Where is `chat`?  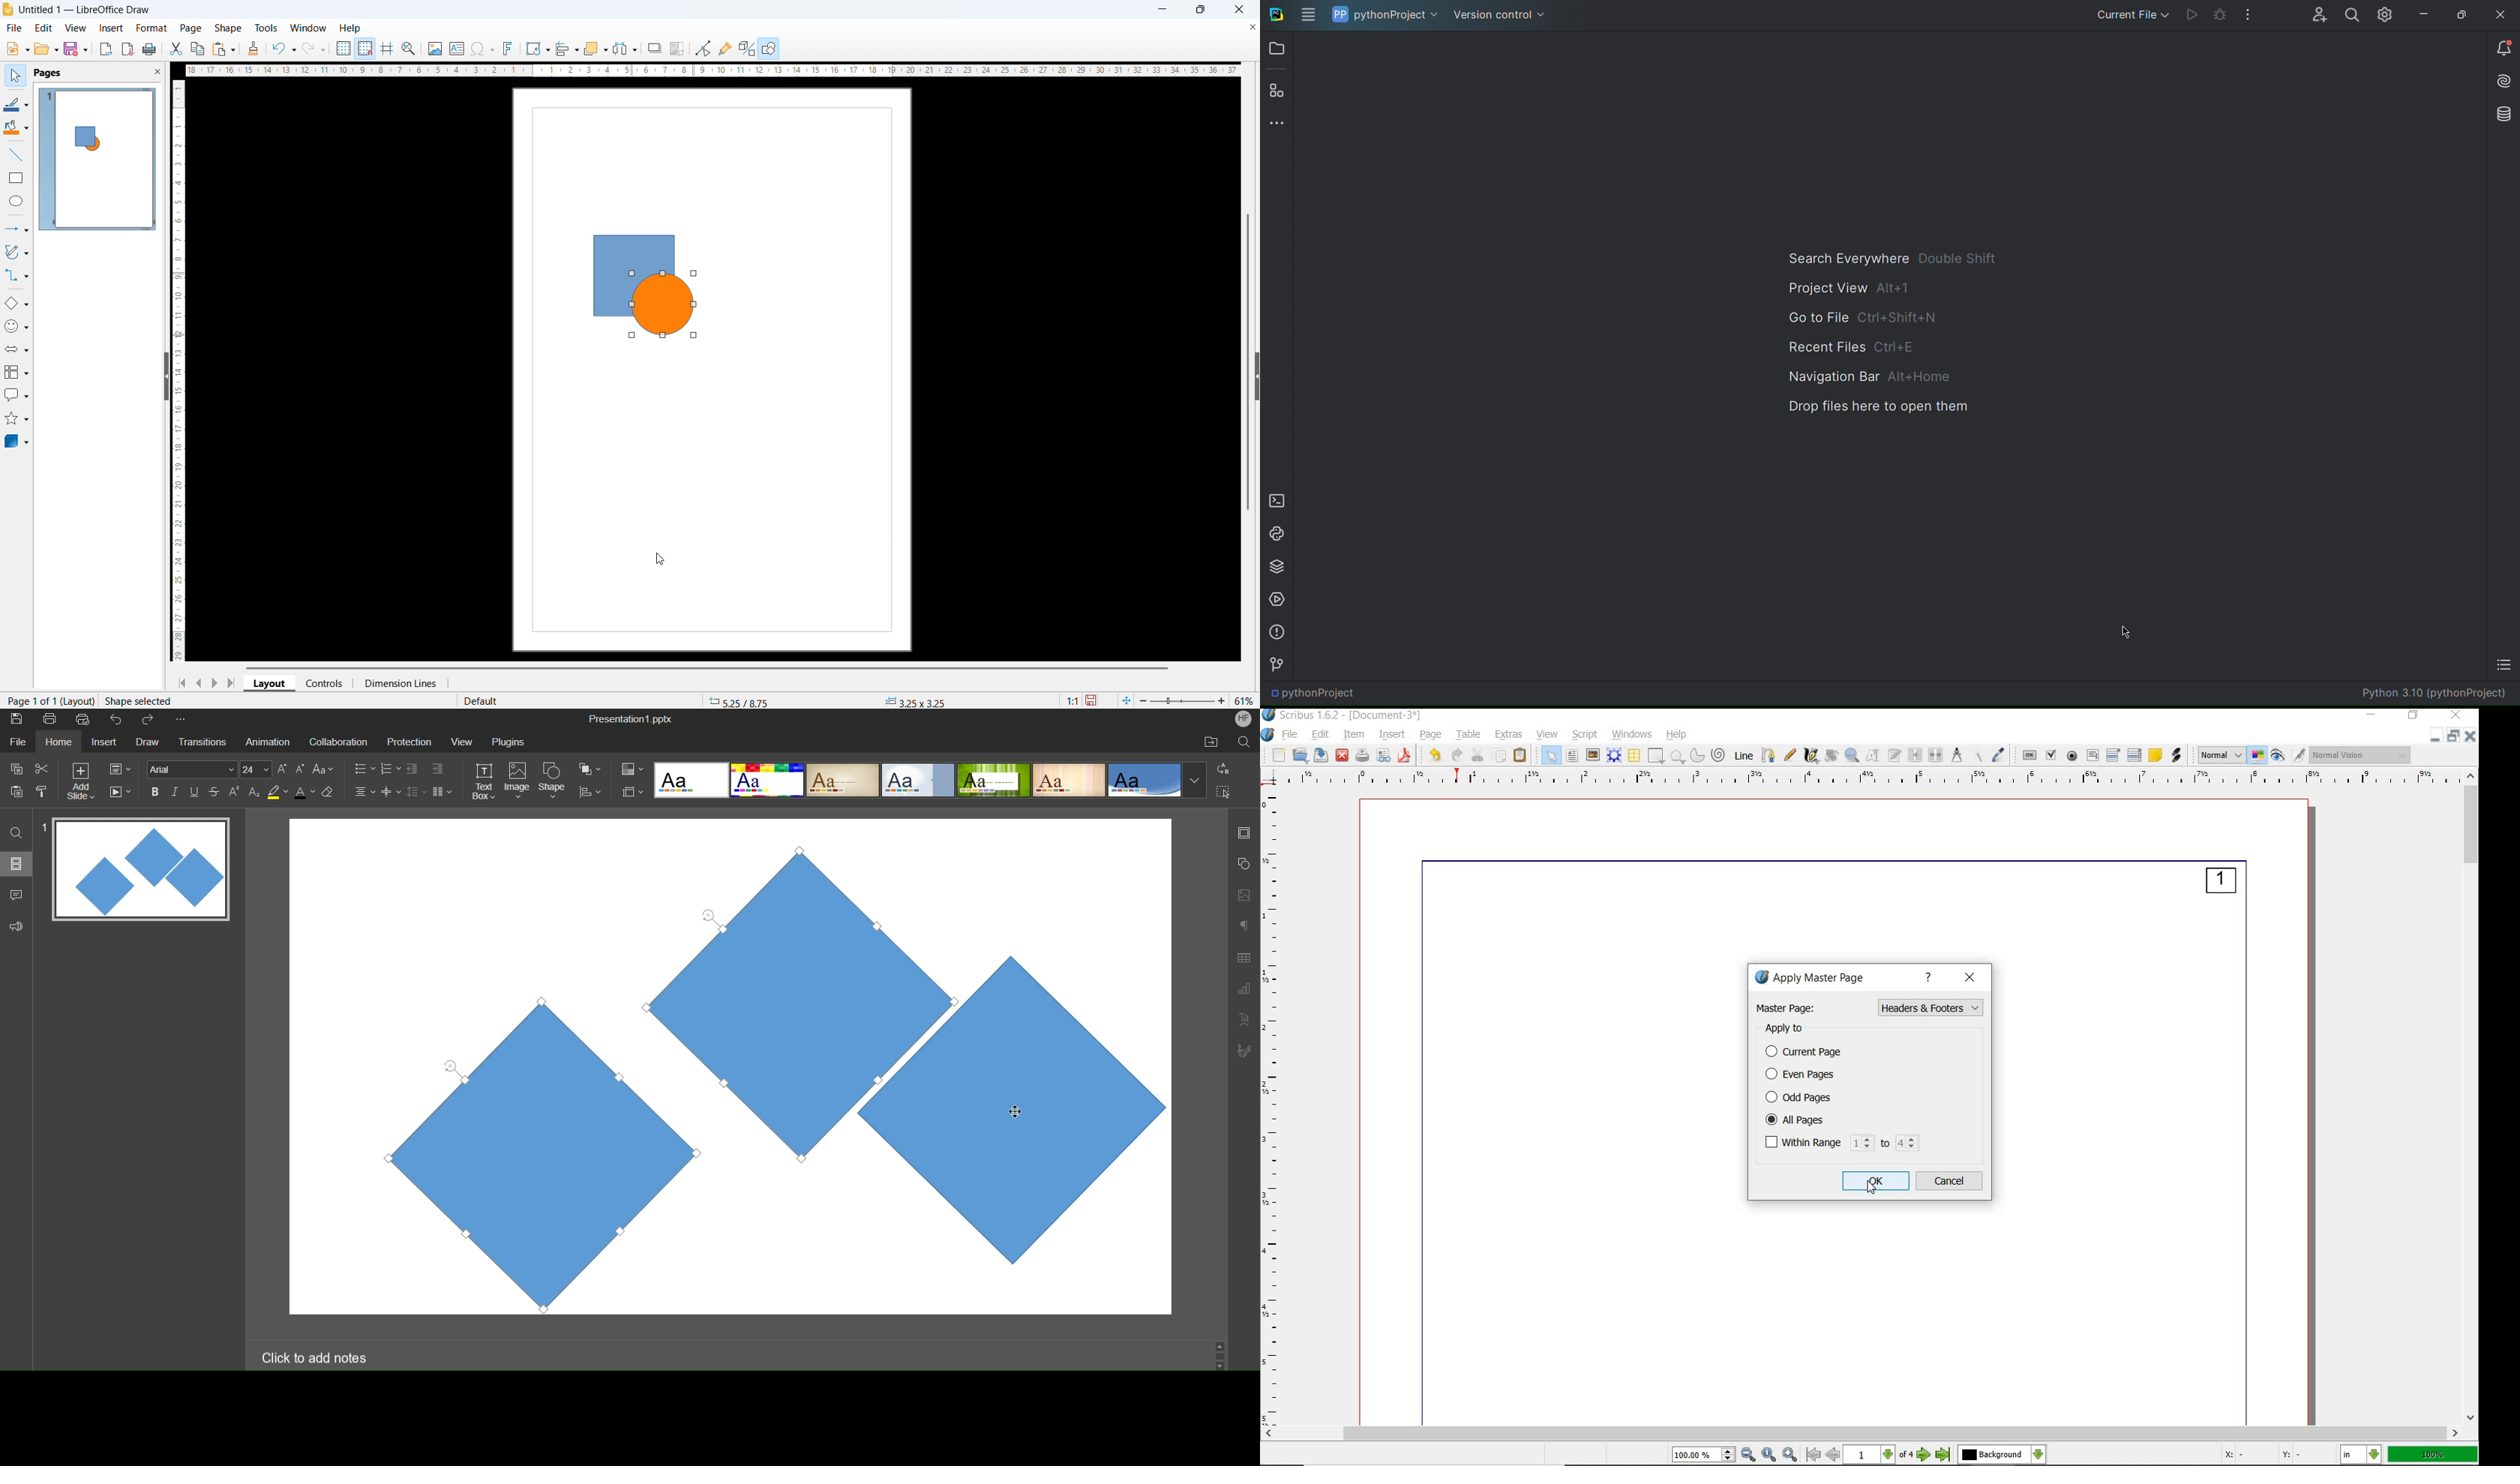
chat is located at coordinates (18, 893).